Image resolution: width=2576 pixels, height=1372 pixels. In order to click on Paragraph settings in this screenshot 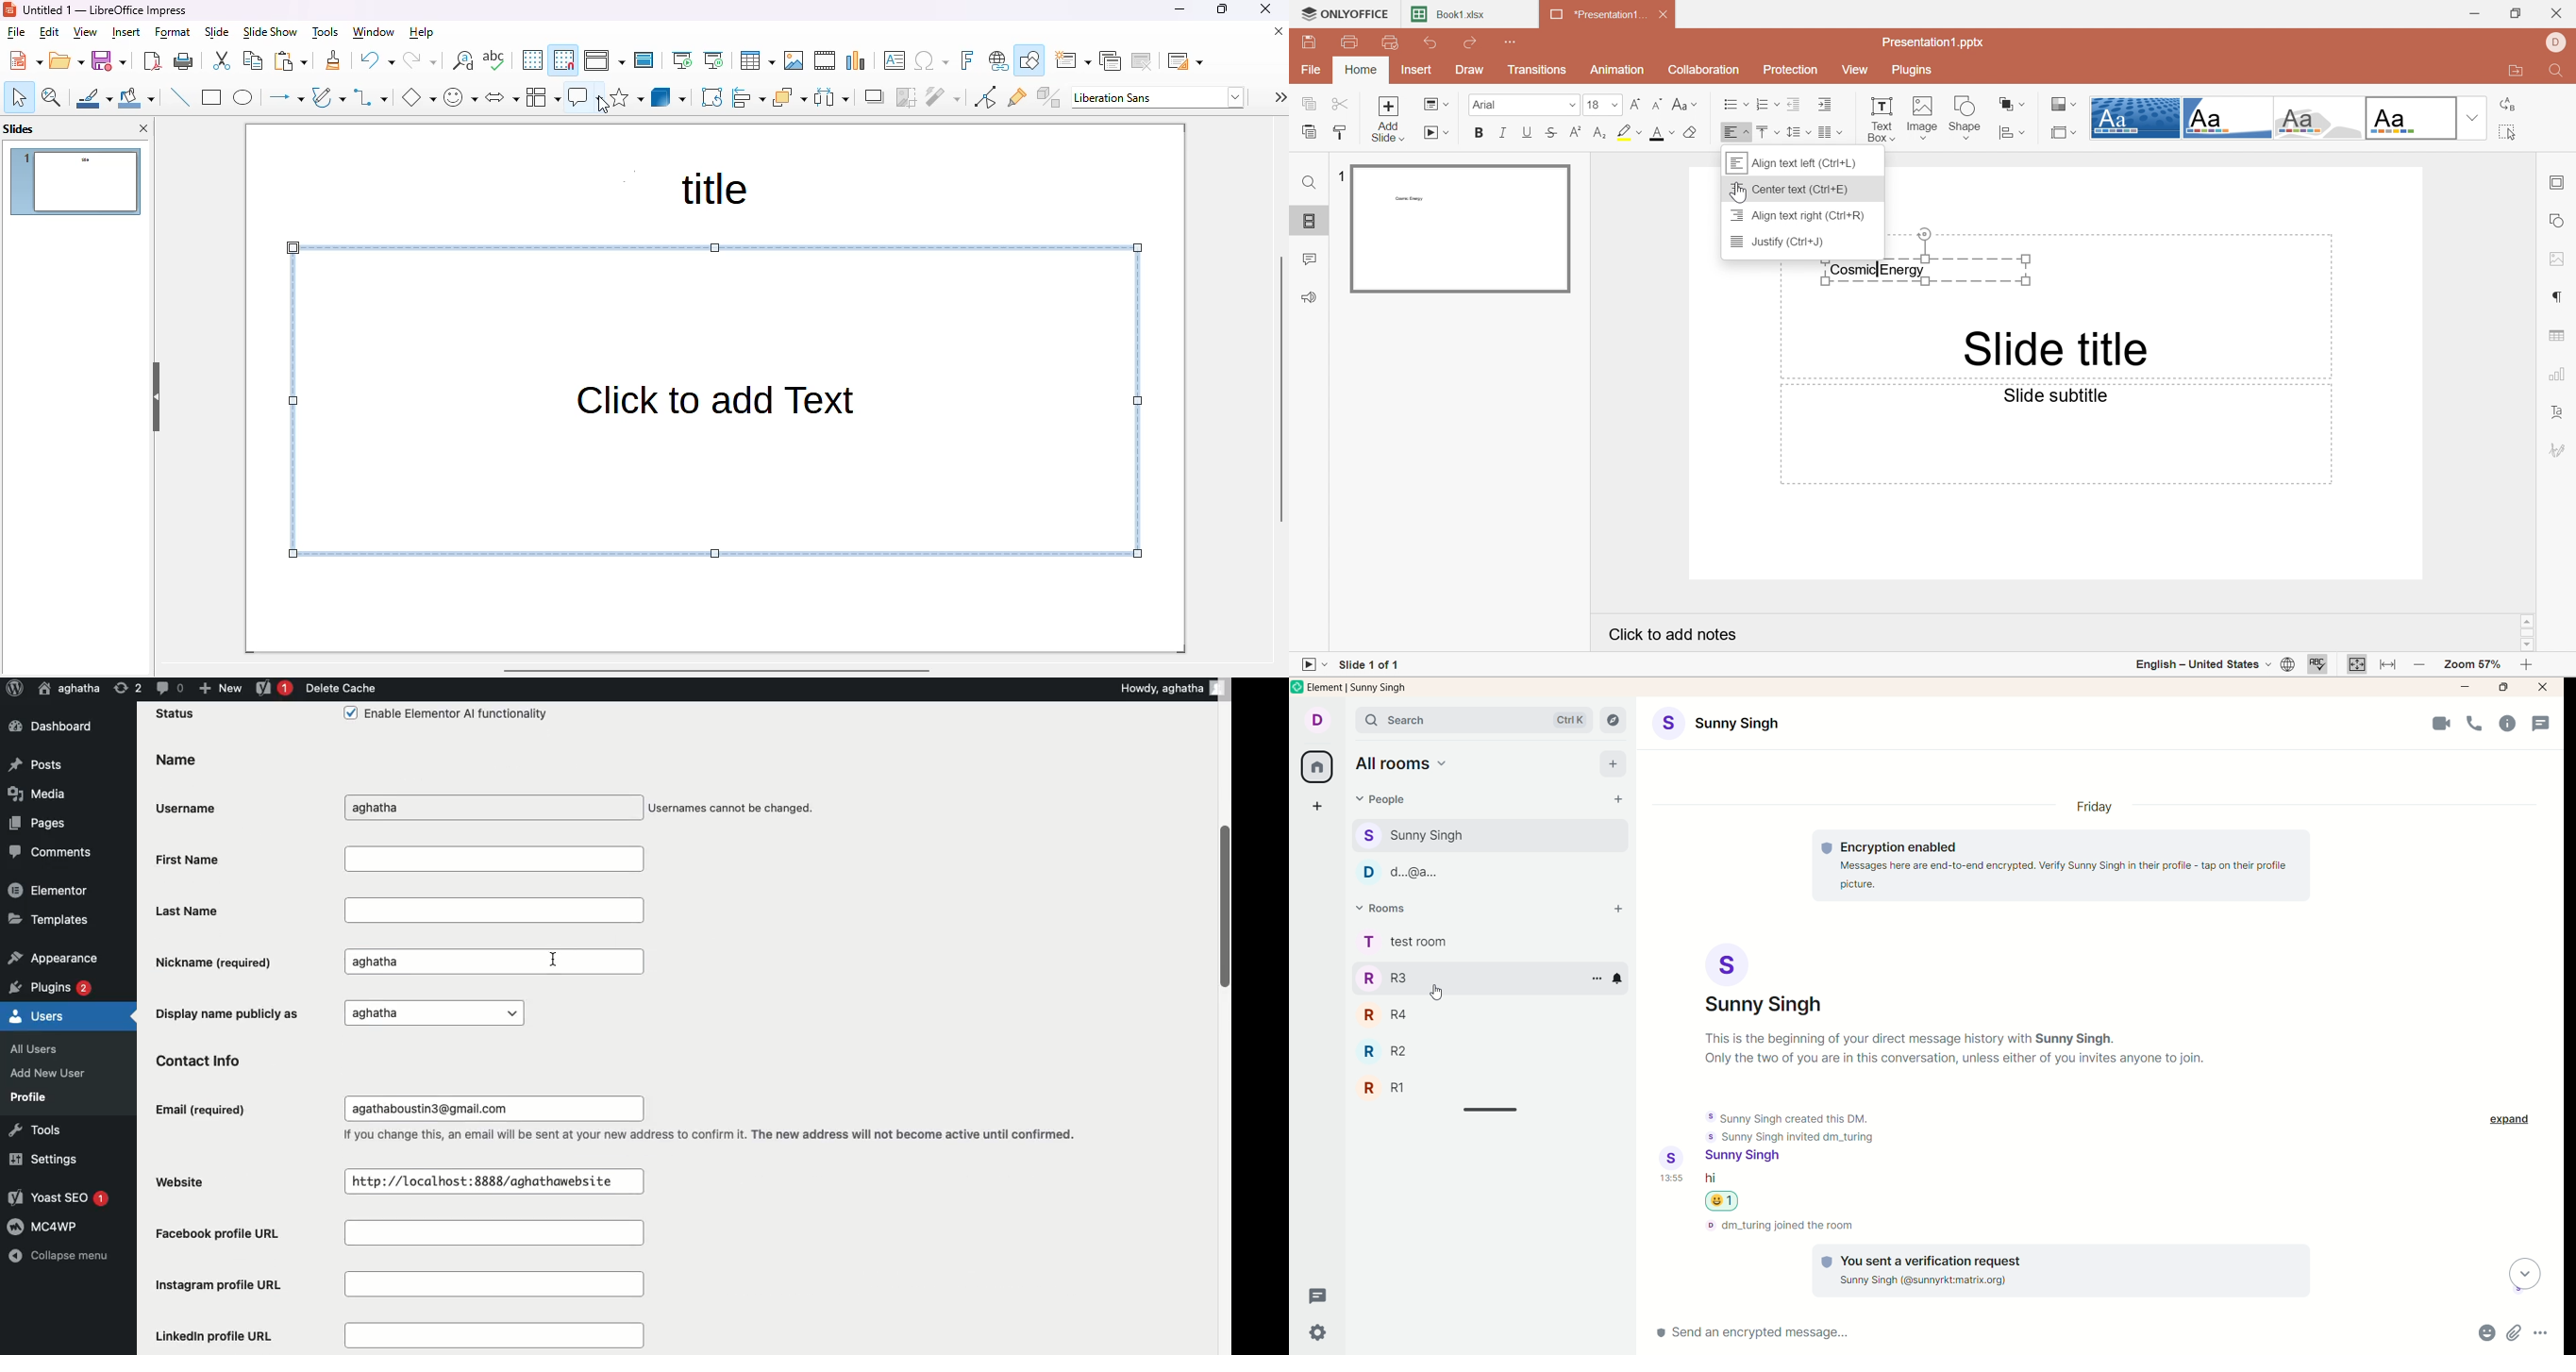, I will do `click(2559, 296)`.